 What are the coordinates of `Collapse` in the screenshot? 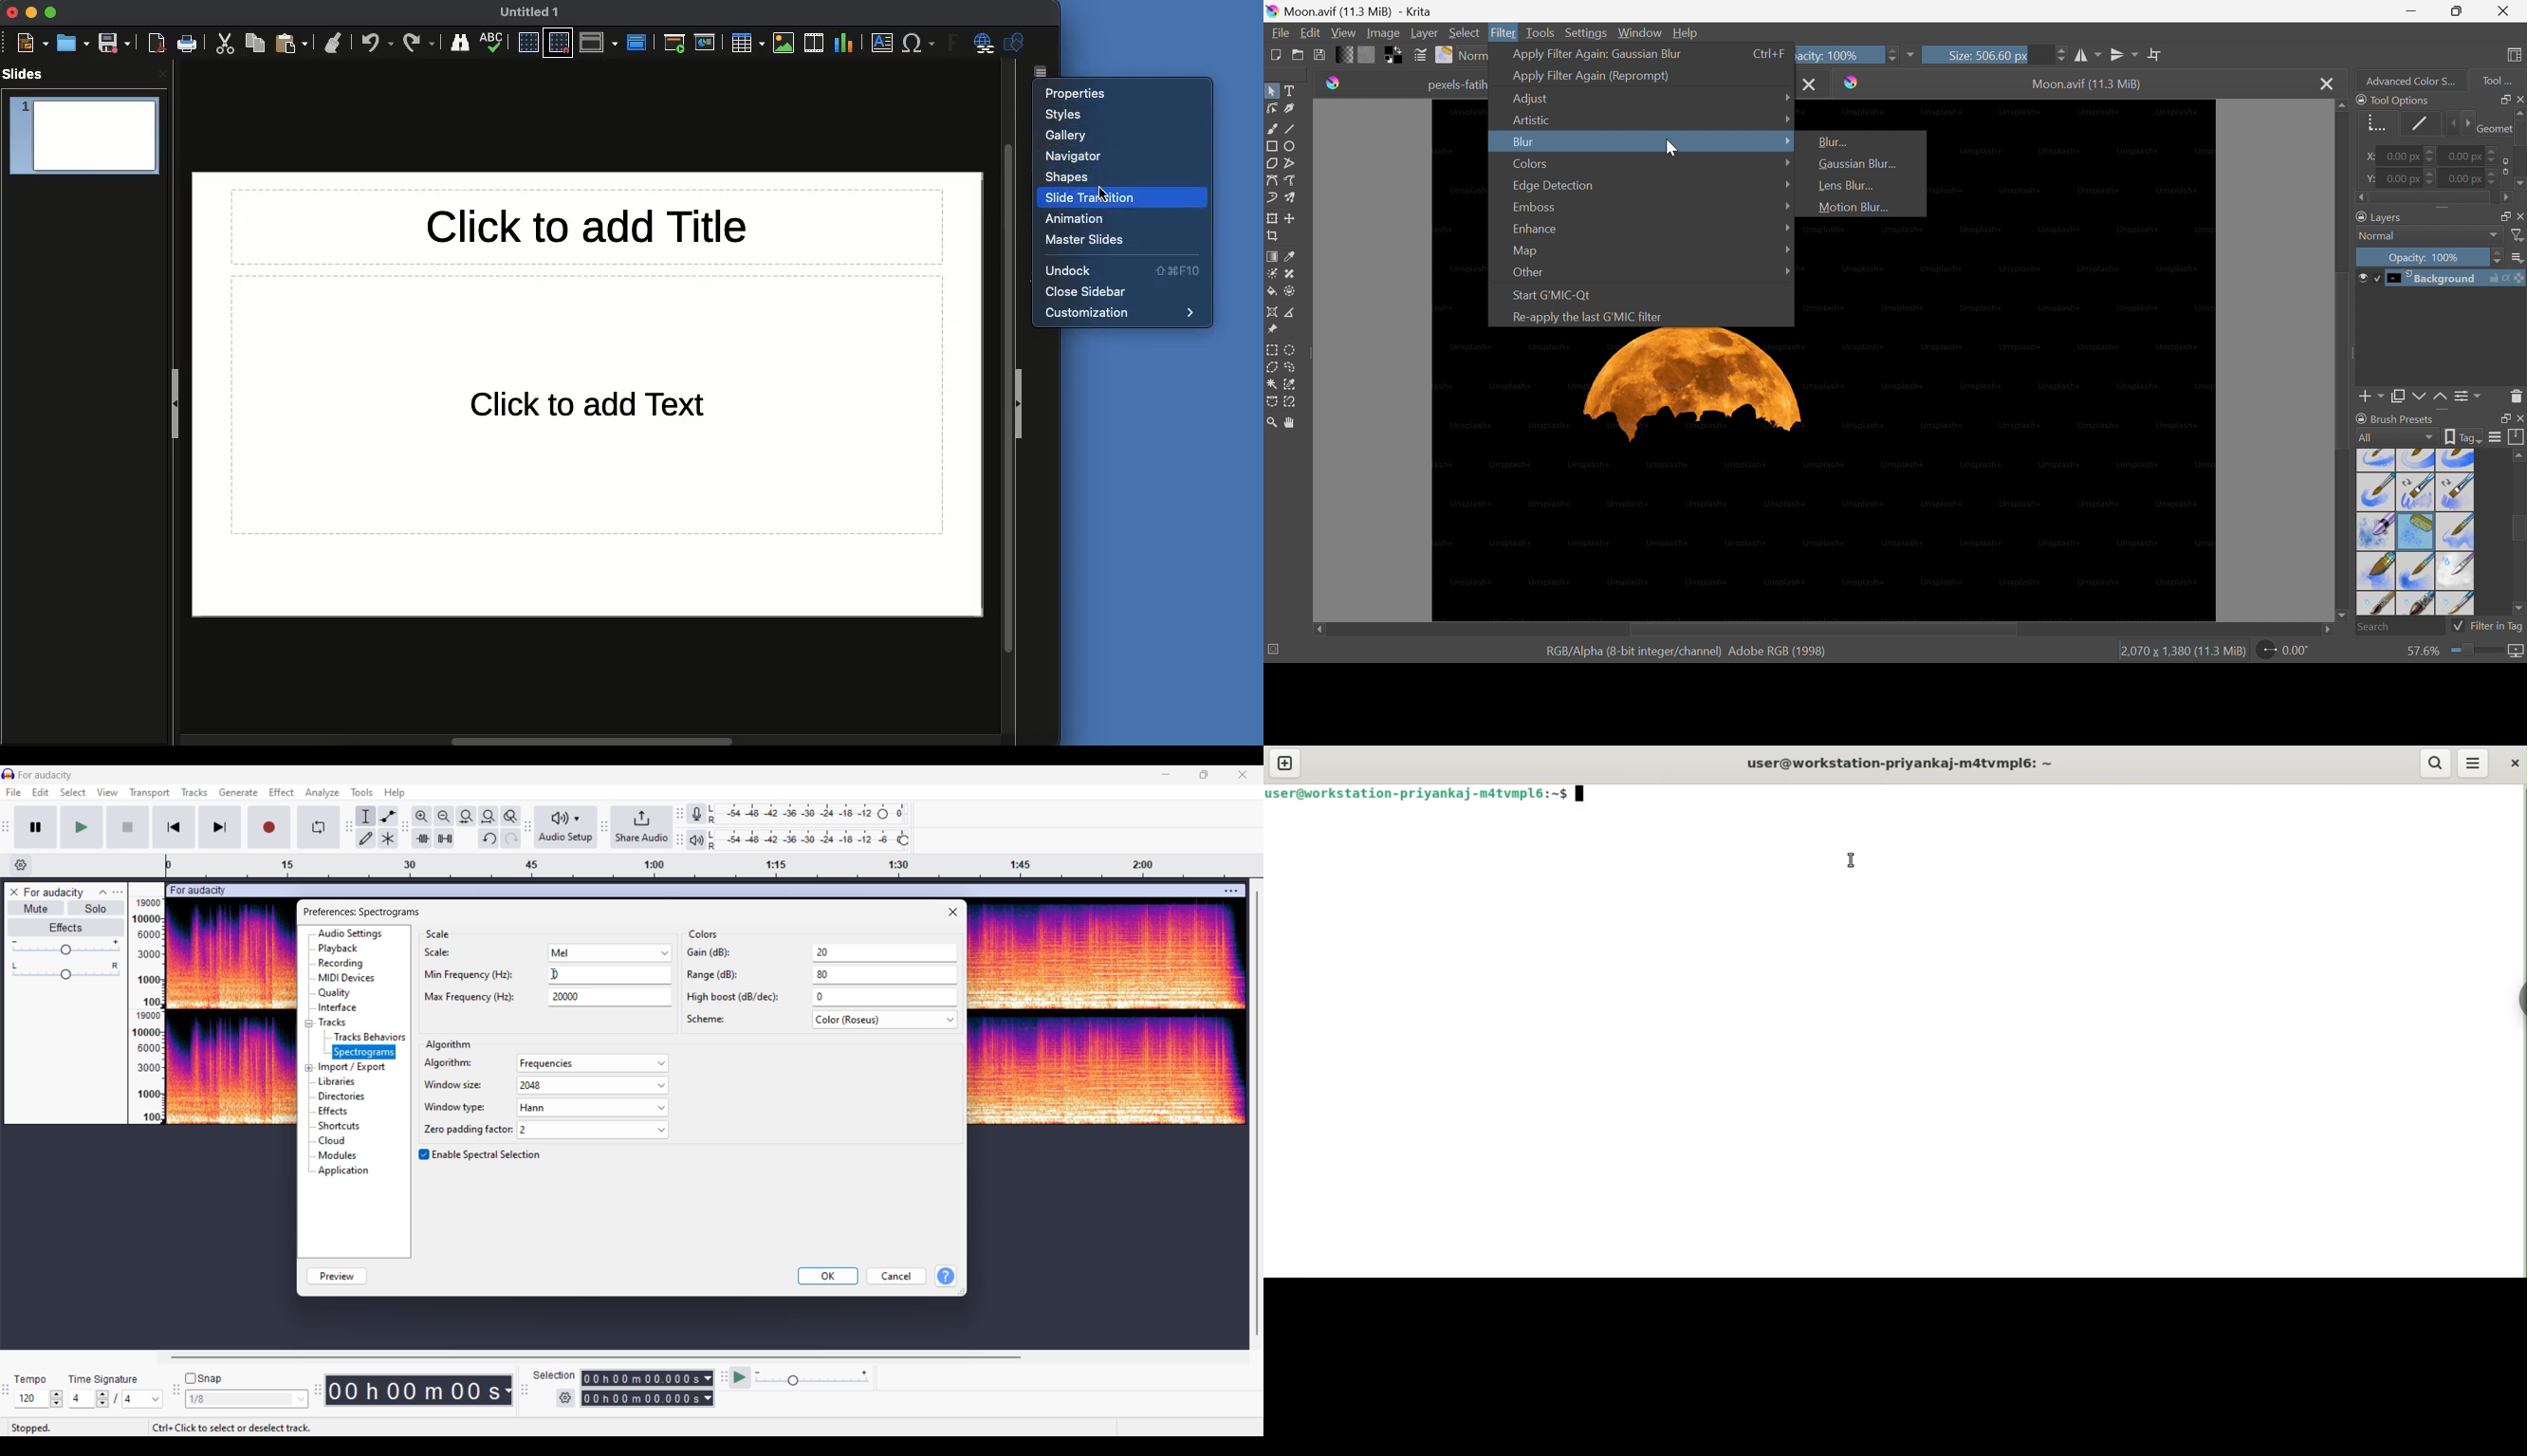 It's located at (1026, 404).